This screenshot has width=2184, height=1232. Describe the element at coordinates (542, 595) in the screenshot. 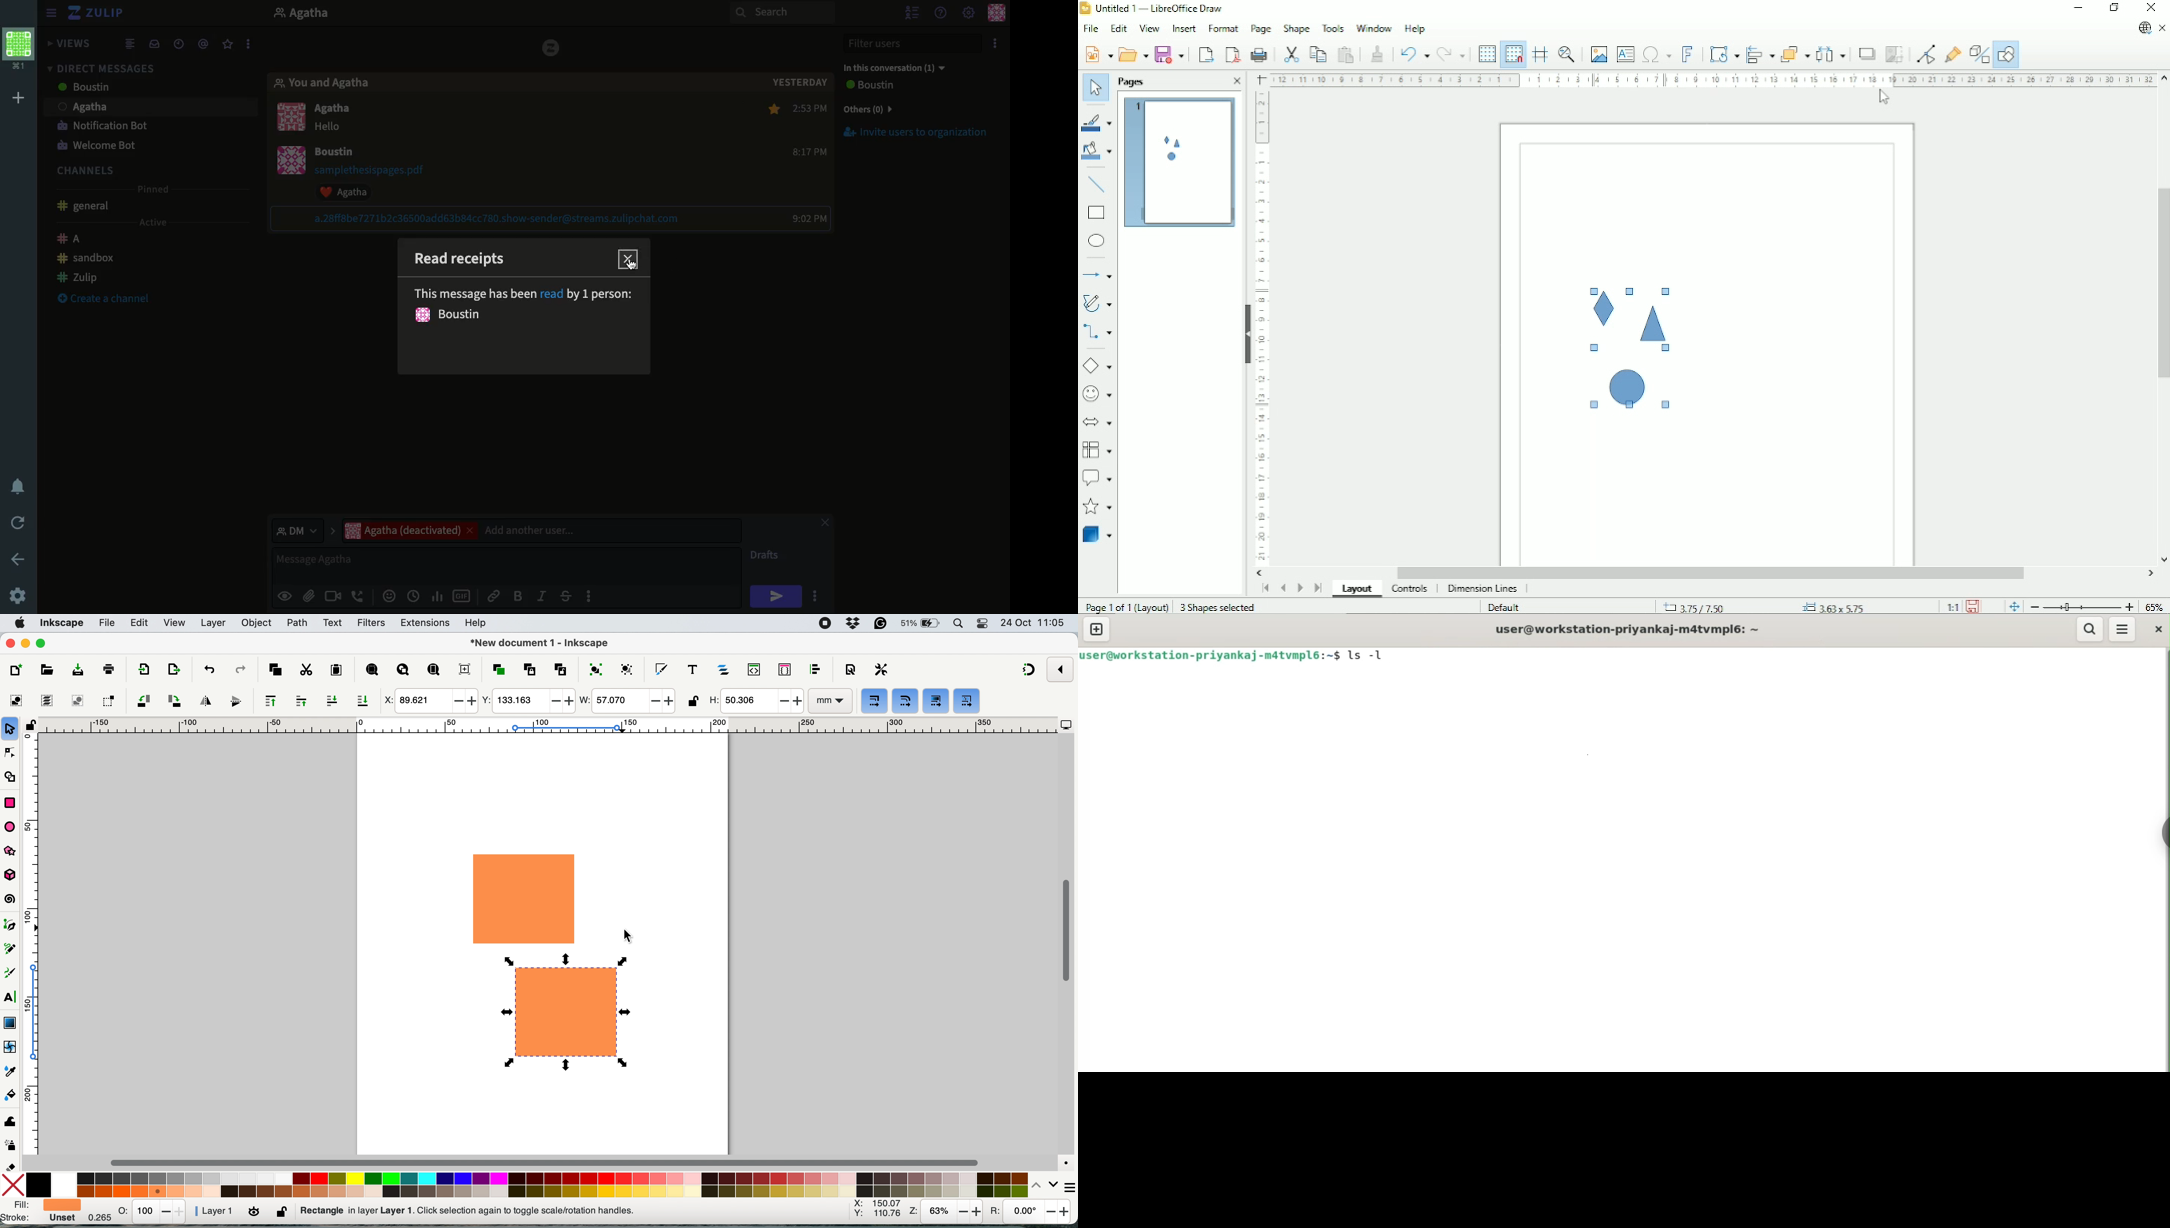

I see `Italics` at that location.